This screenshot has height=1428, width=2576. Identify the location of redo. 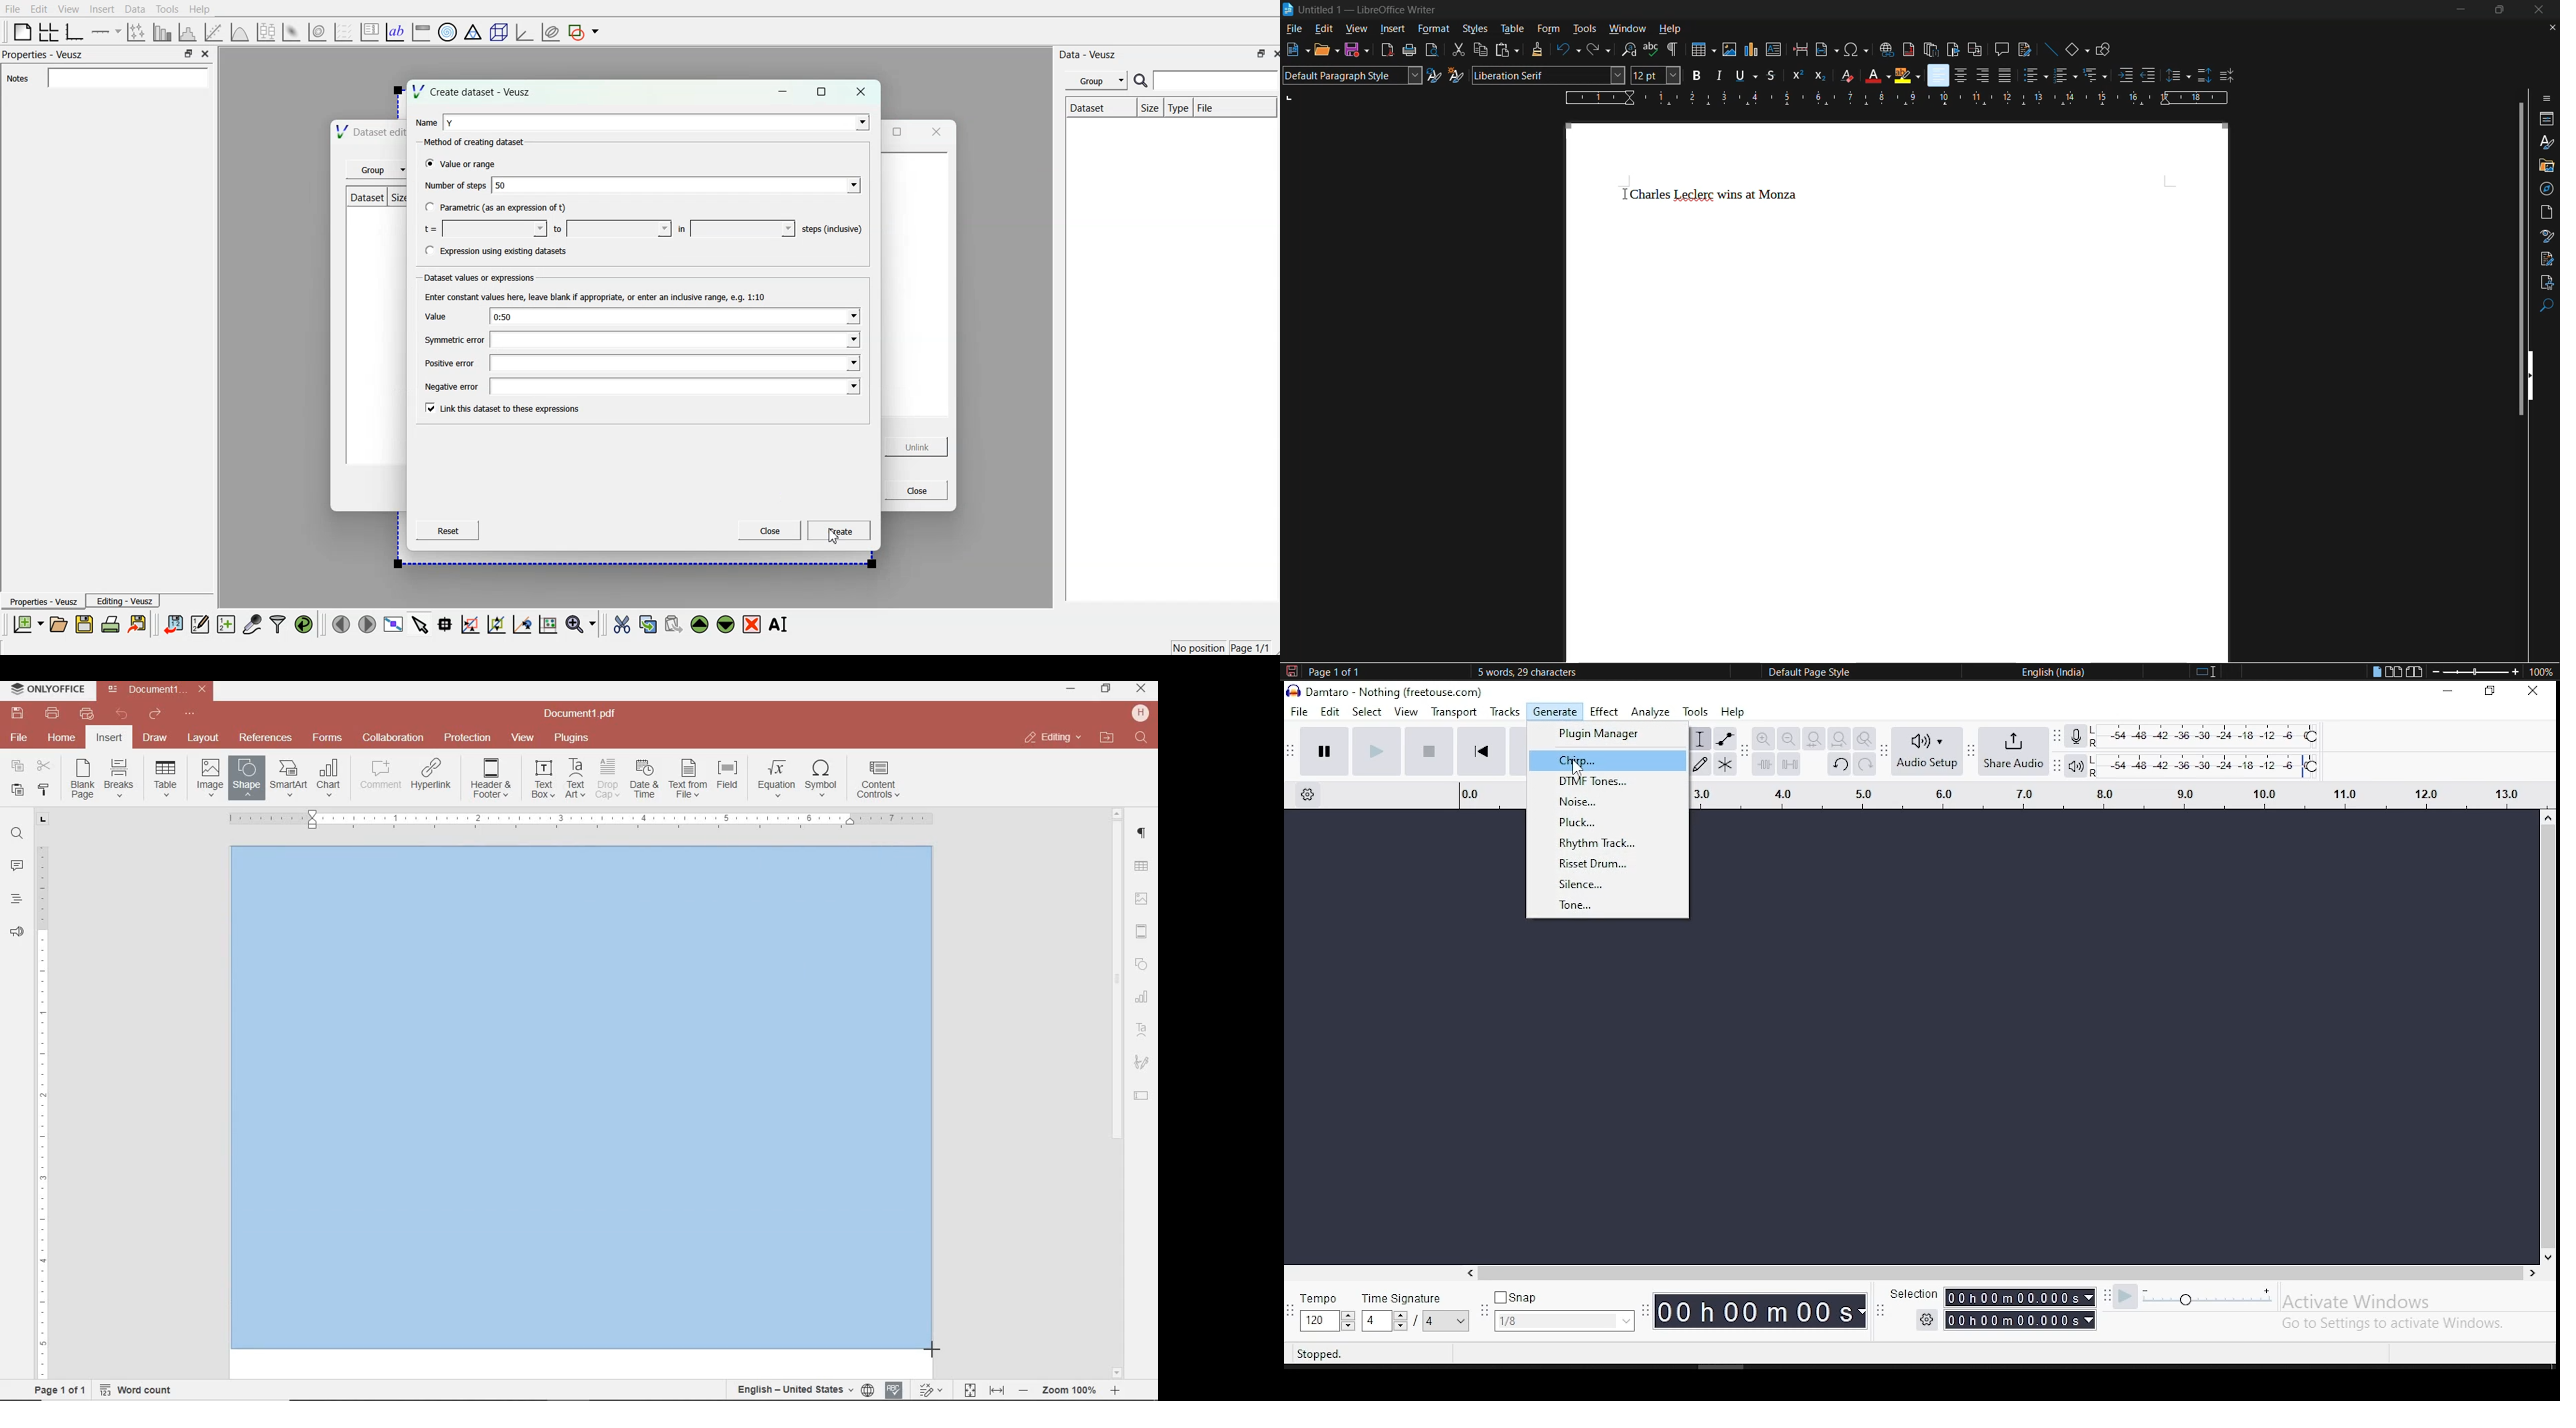
(1865, 763).